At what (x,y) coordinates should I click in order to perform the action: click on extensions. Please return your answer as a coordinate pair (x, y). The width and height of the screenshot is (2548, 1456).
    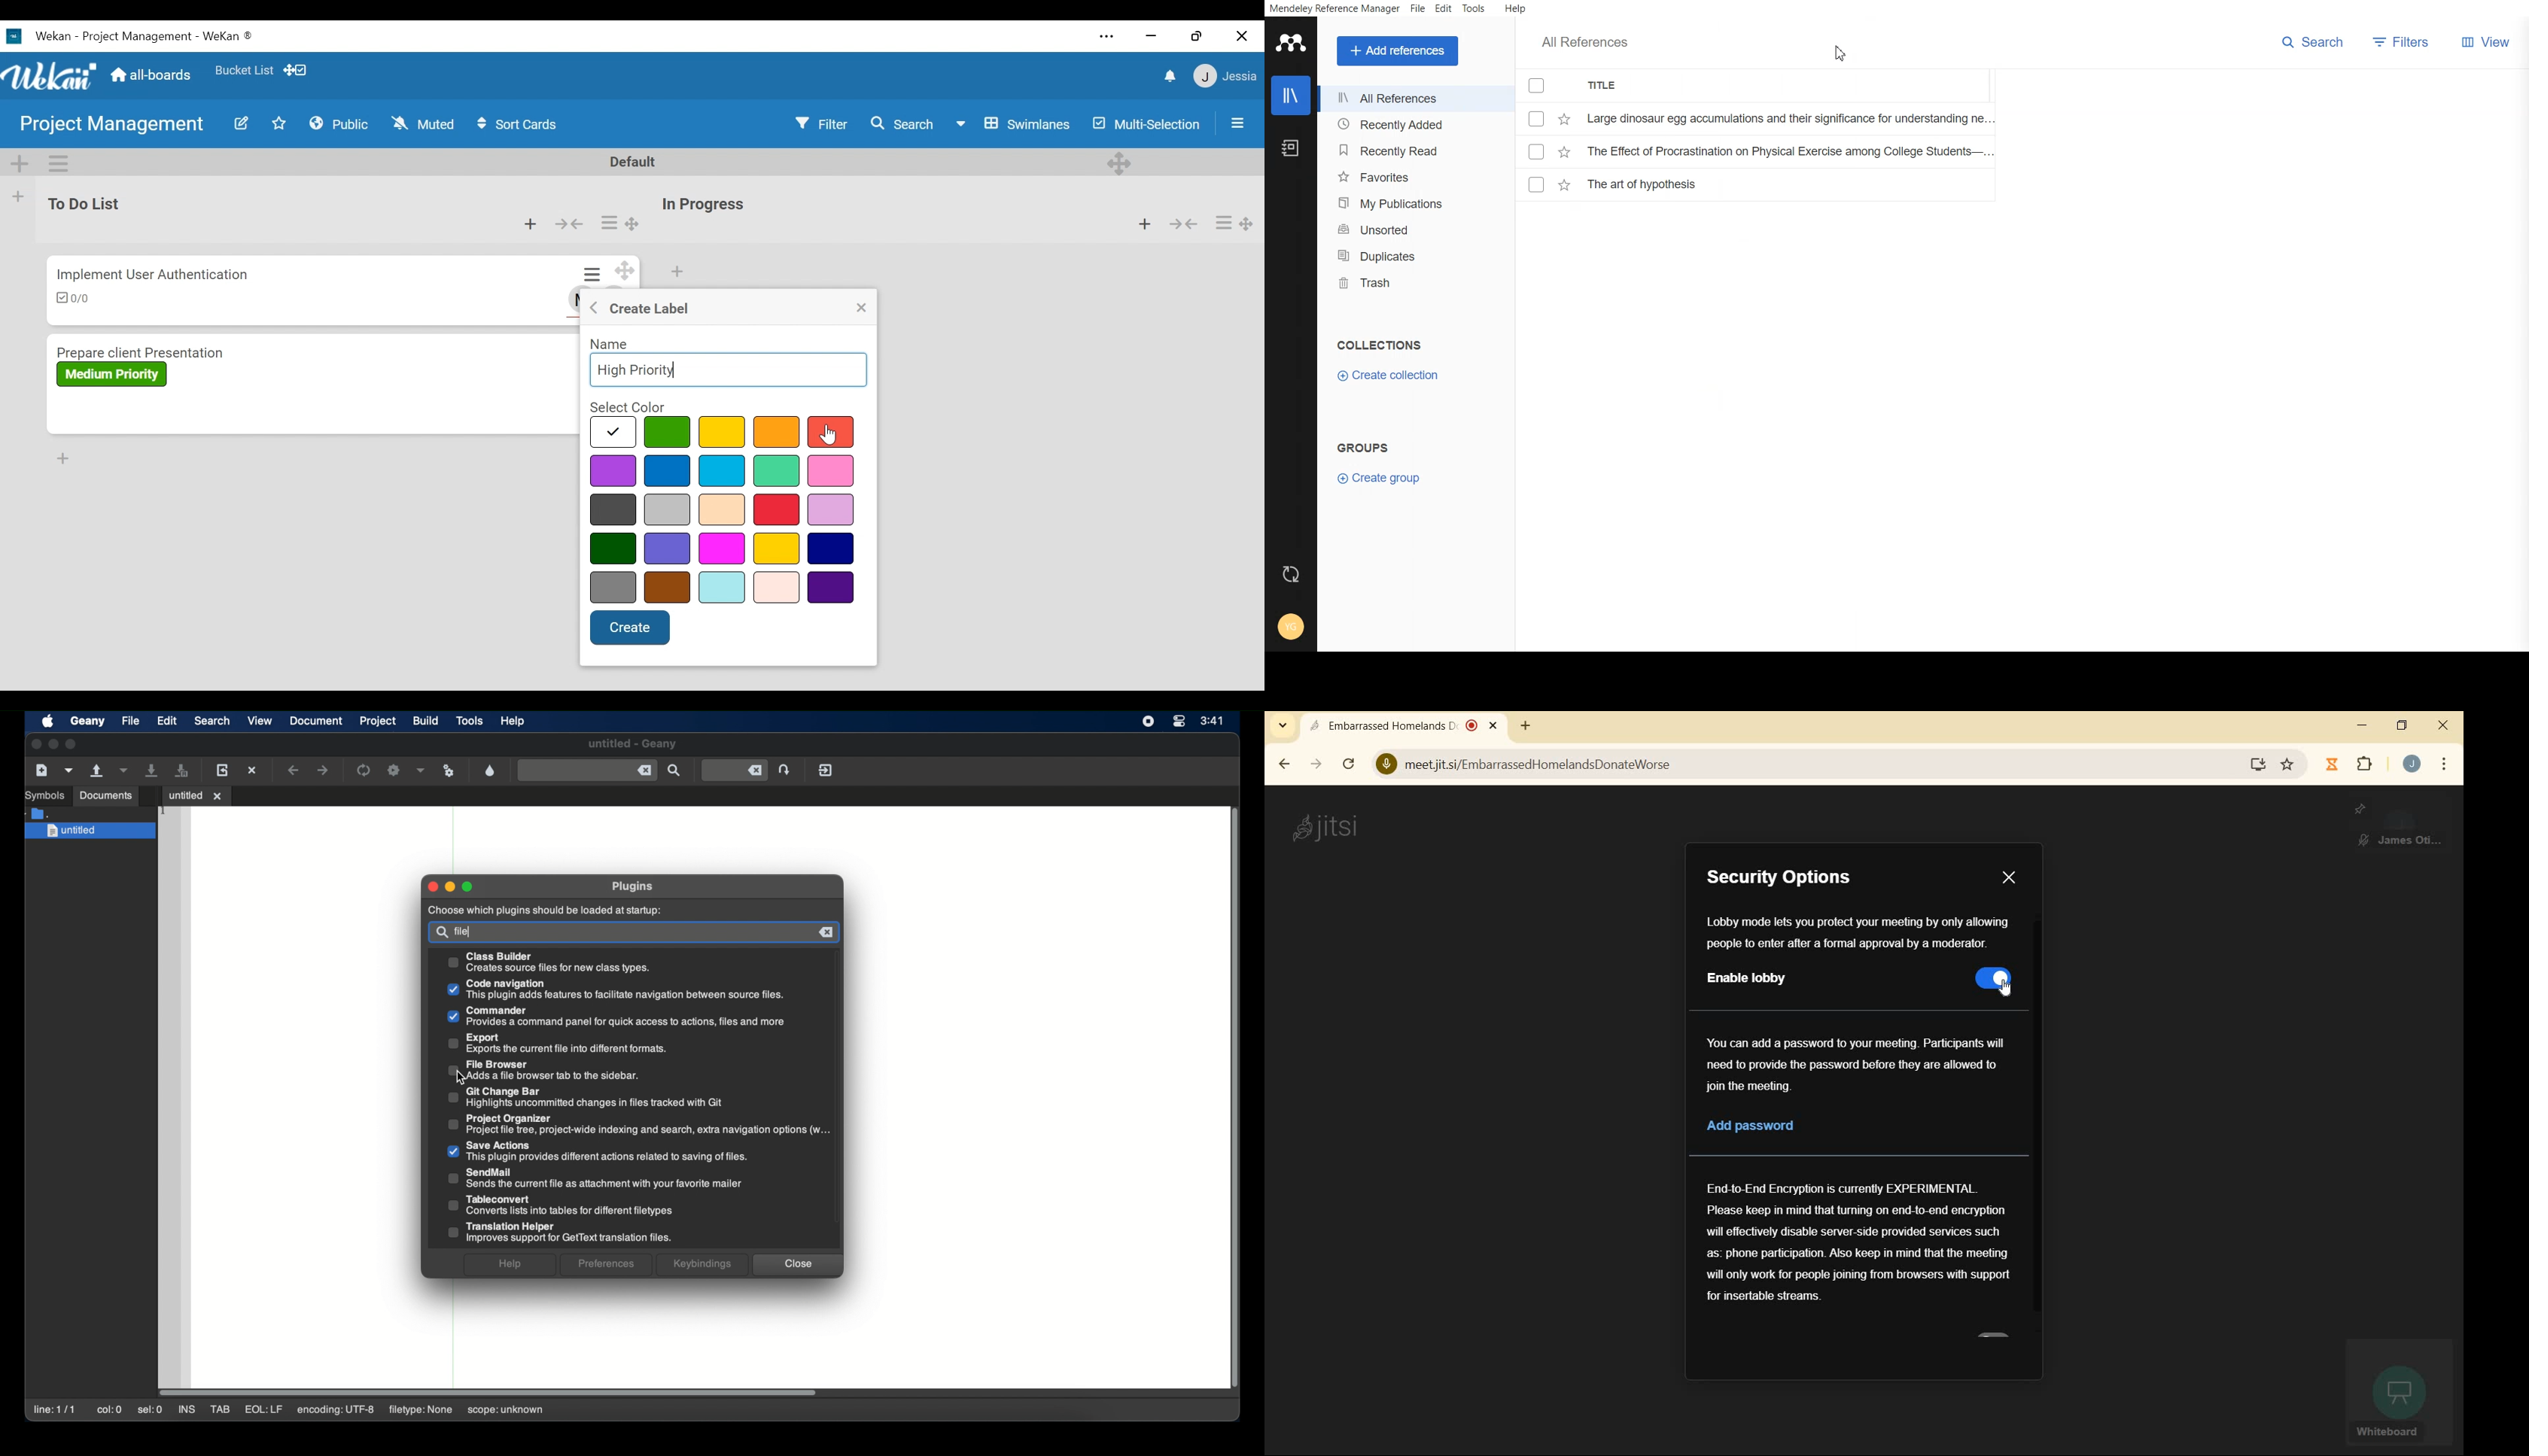
    Looking at the image, I should click on (2364, 765).